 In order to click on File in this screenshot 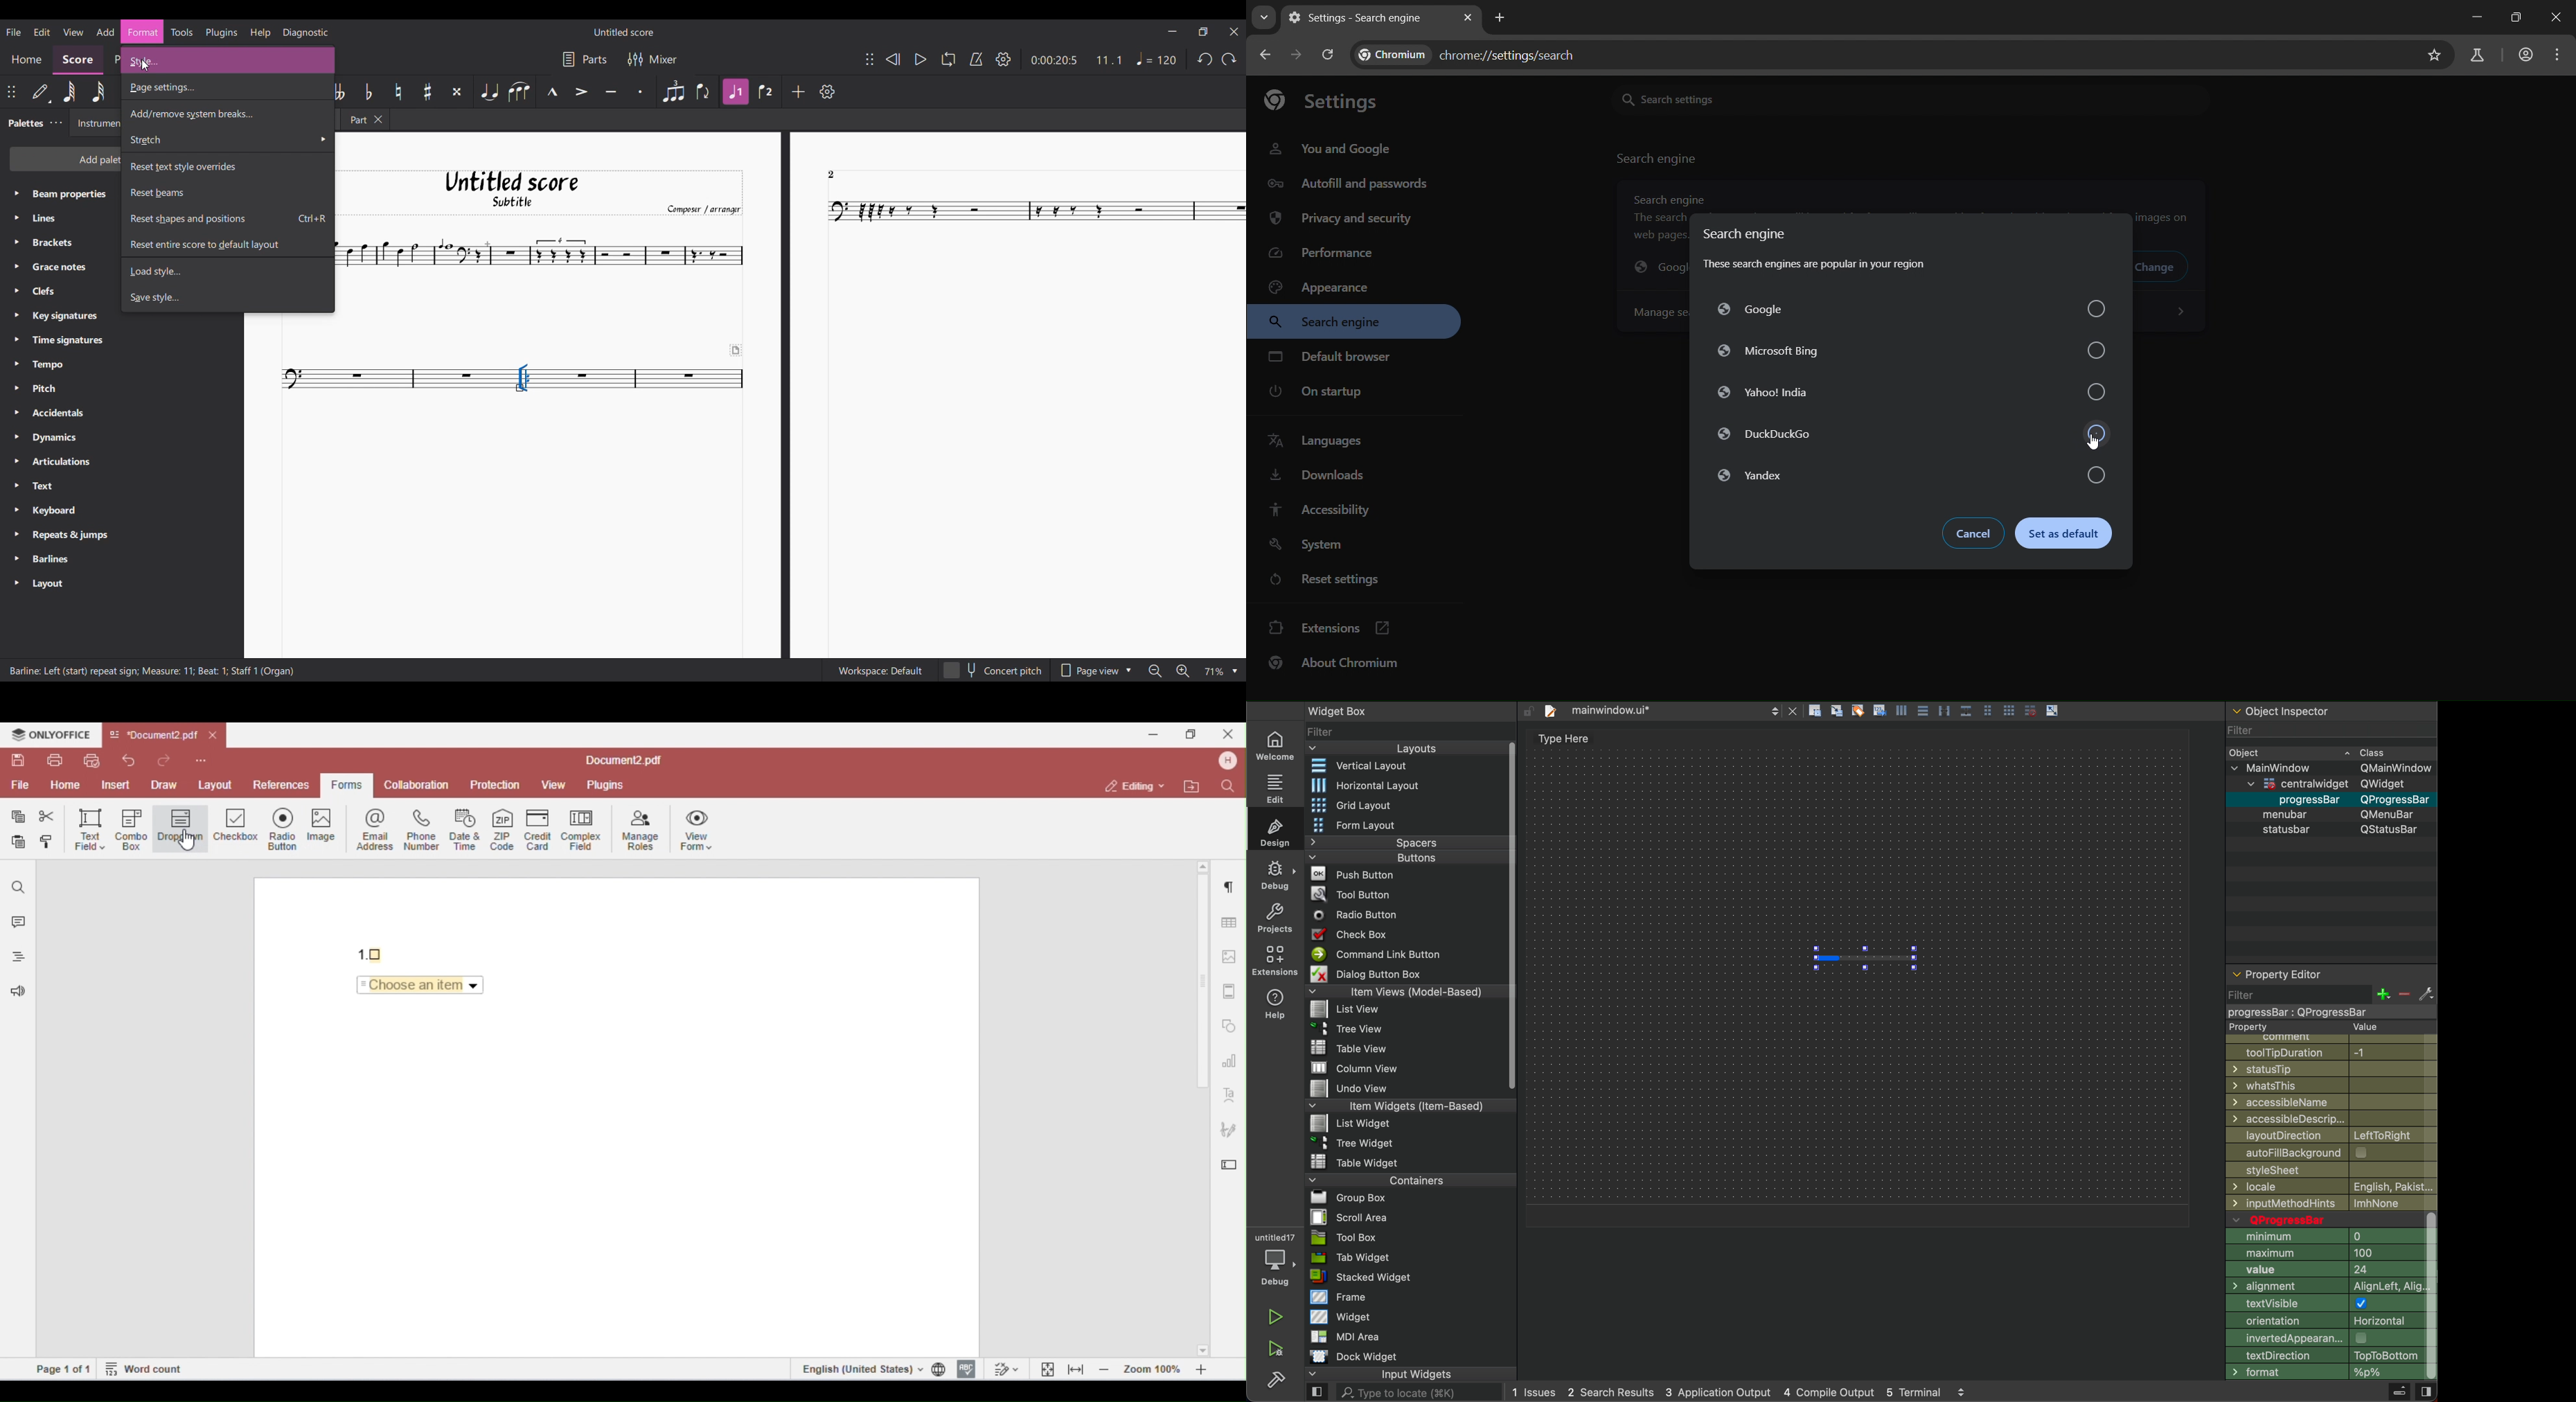, I will do `click(1347, 1027)`.